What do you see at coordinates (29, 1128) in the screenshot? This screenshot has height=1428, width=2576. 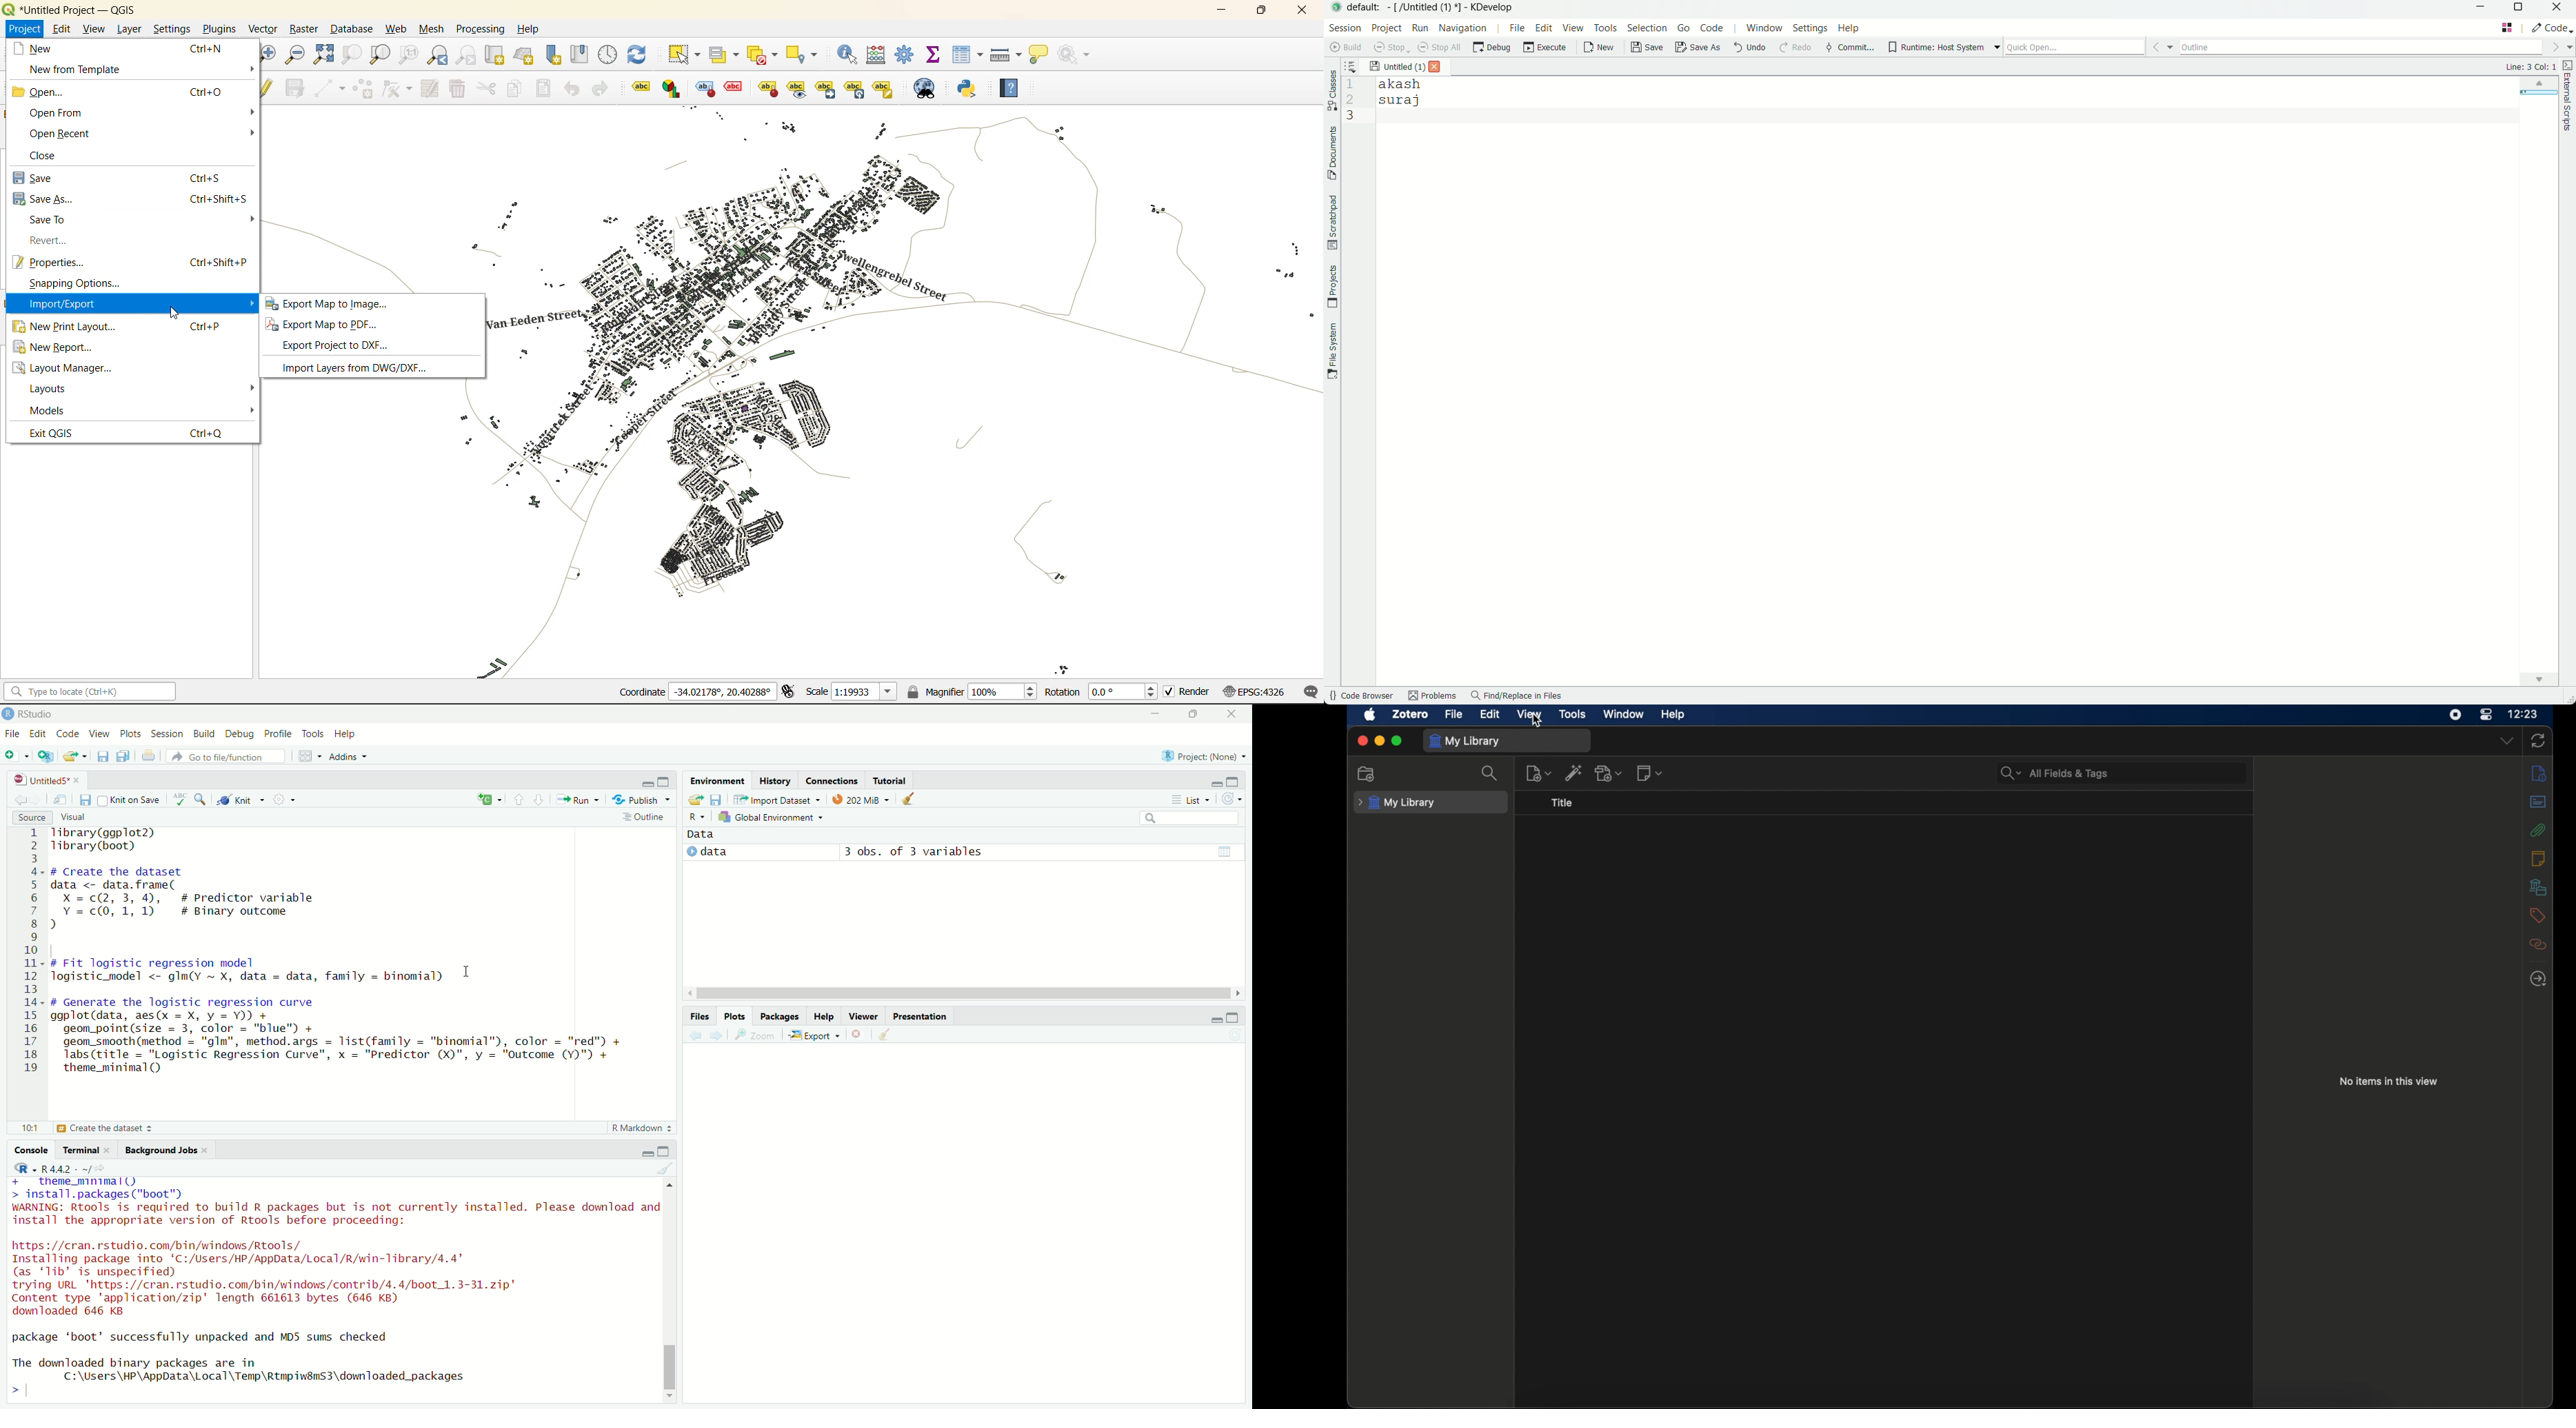 I see `10:1` at bounding box center [29, 1128].